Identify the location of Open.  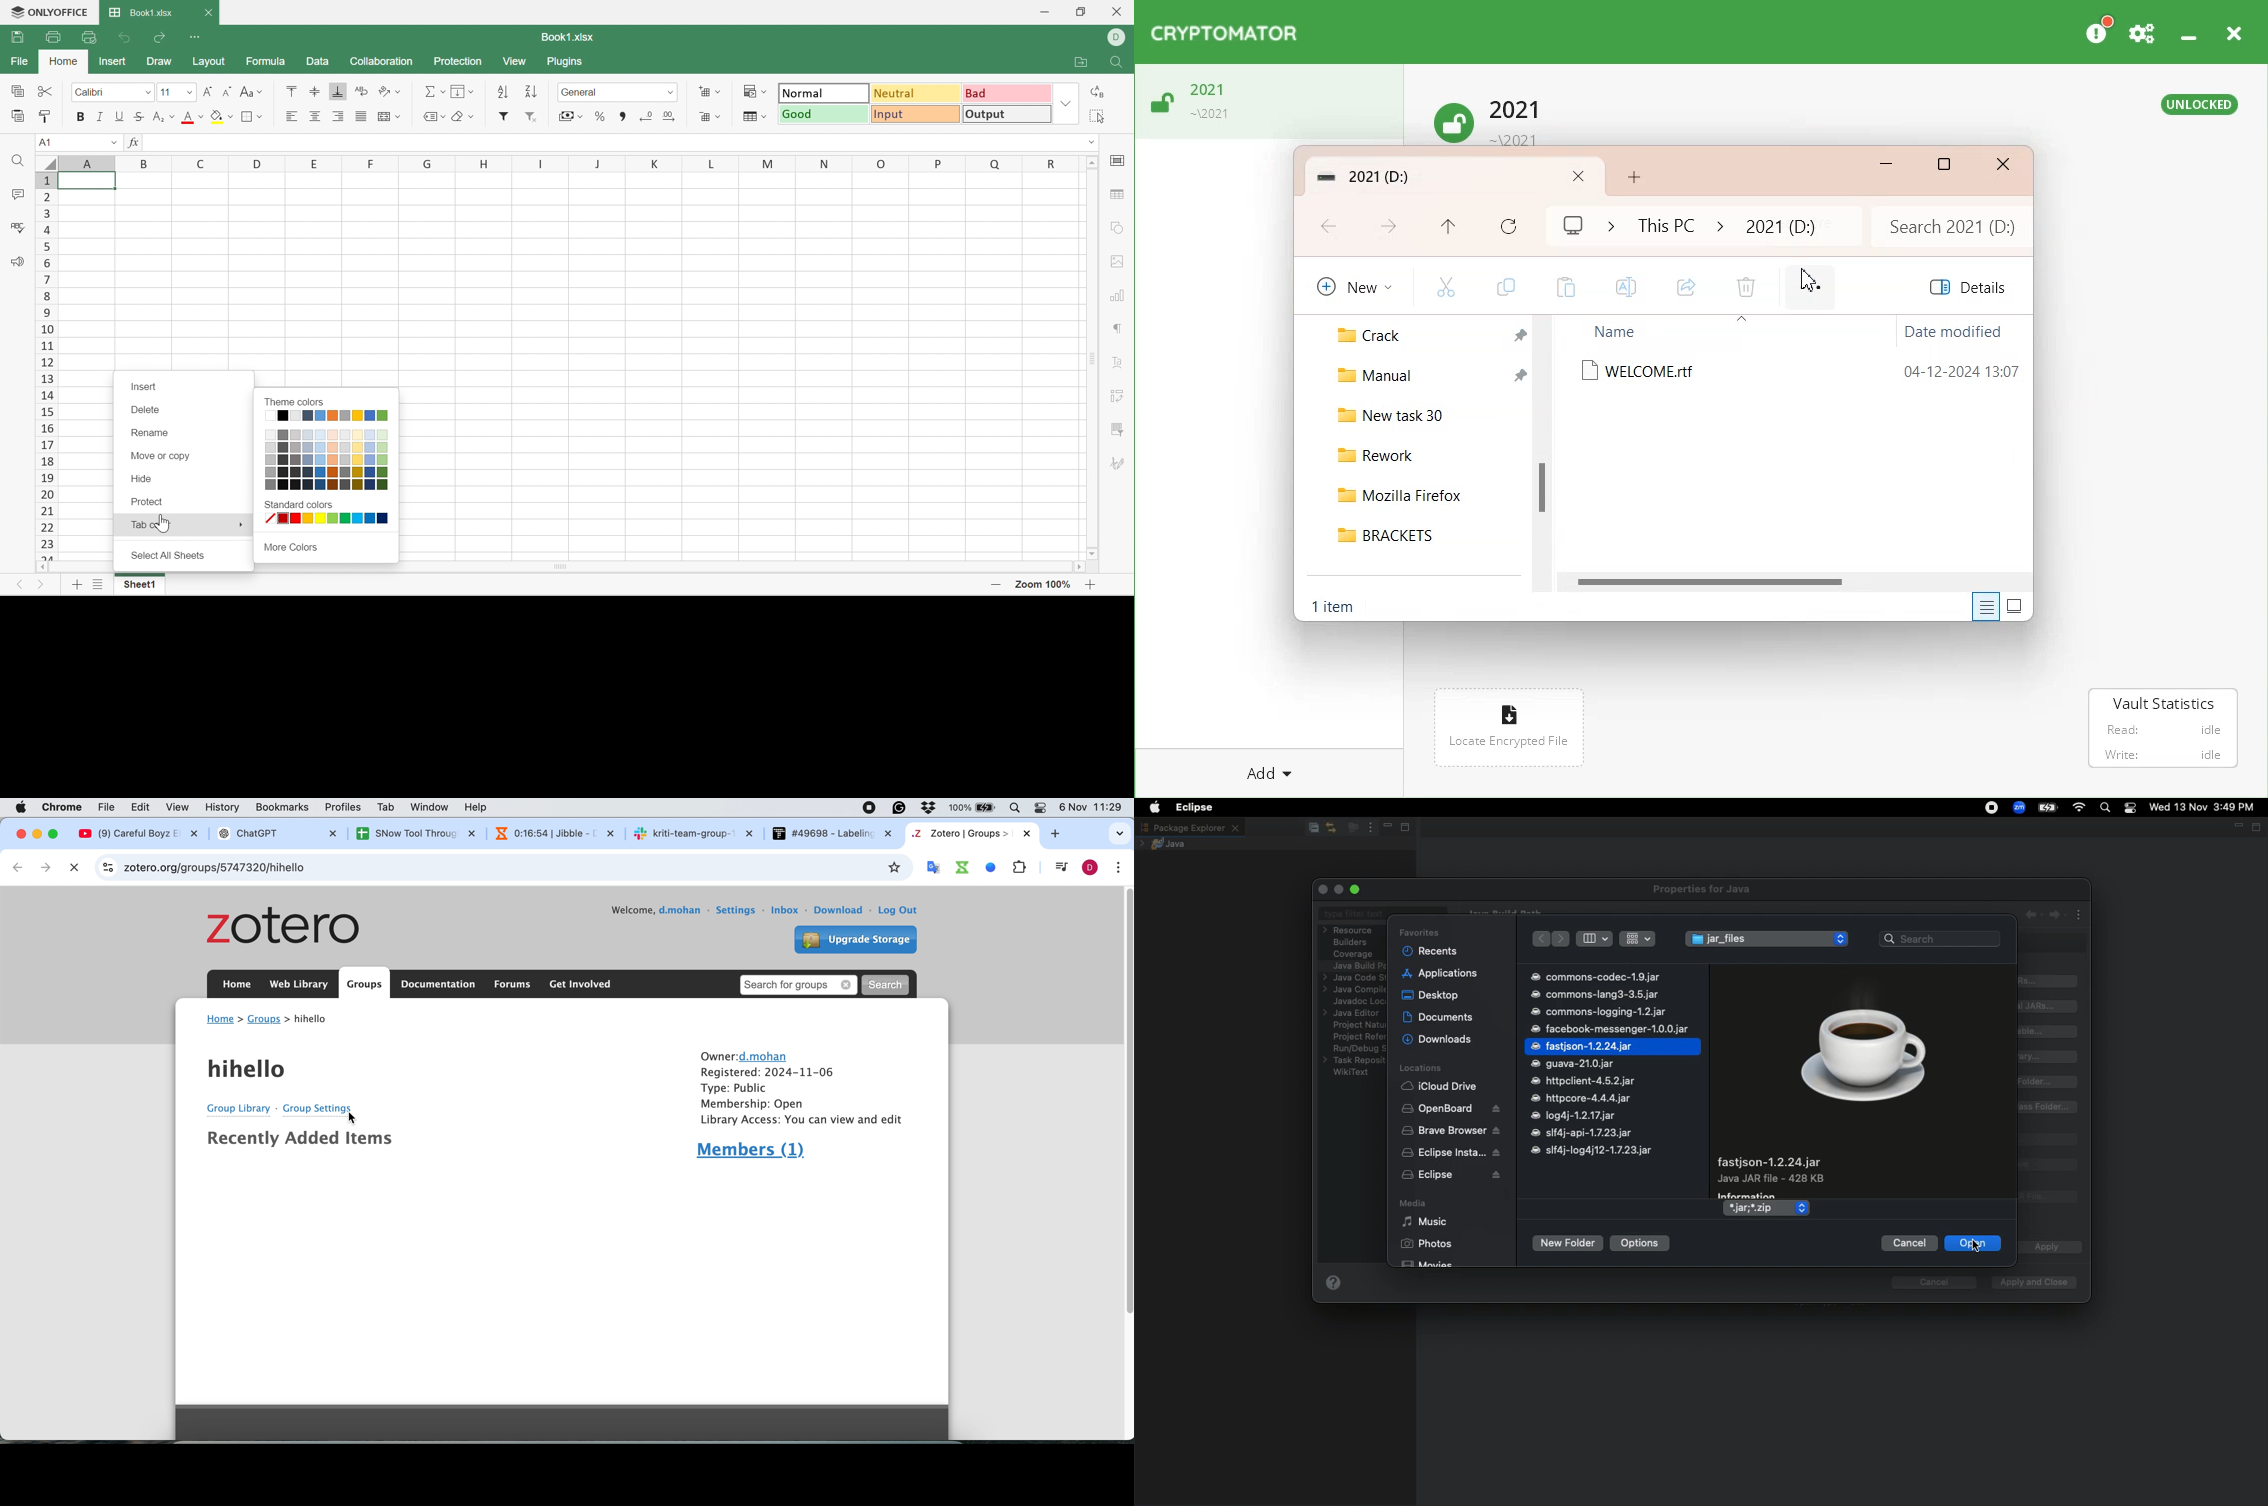
(1972, 1245).